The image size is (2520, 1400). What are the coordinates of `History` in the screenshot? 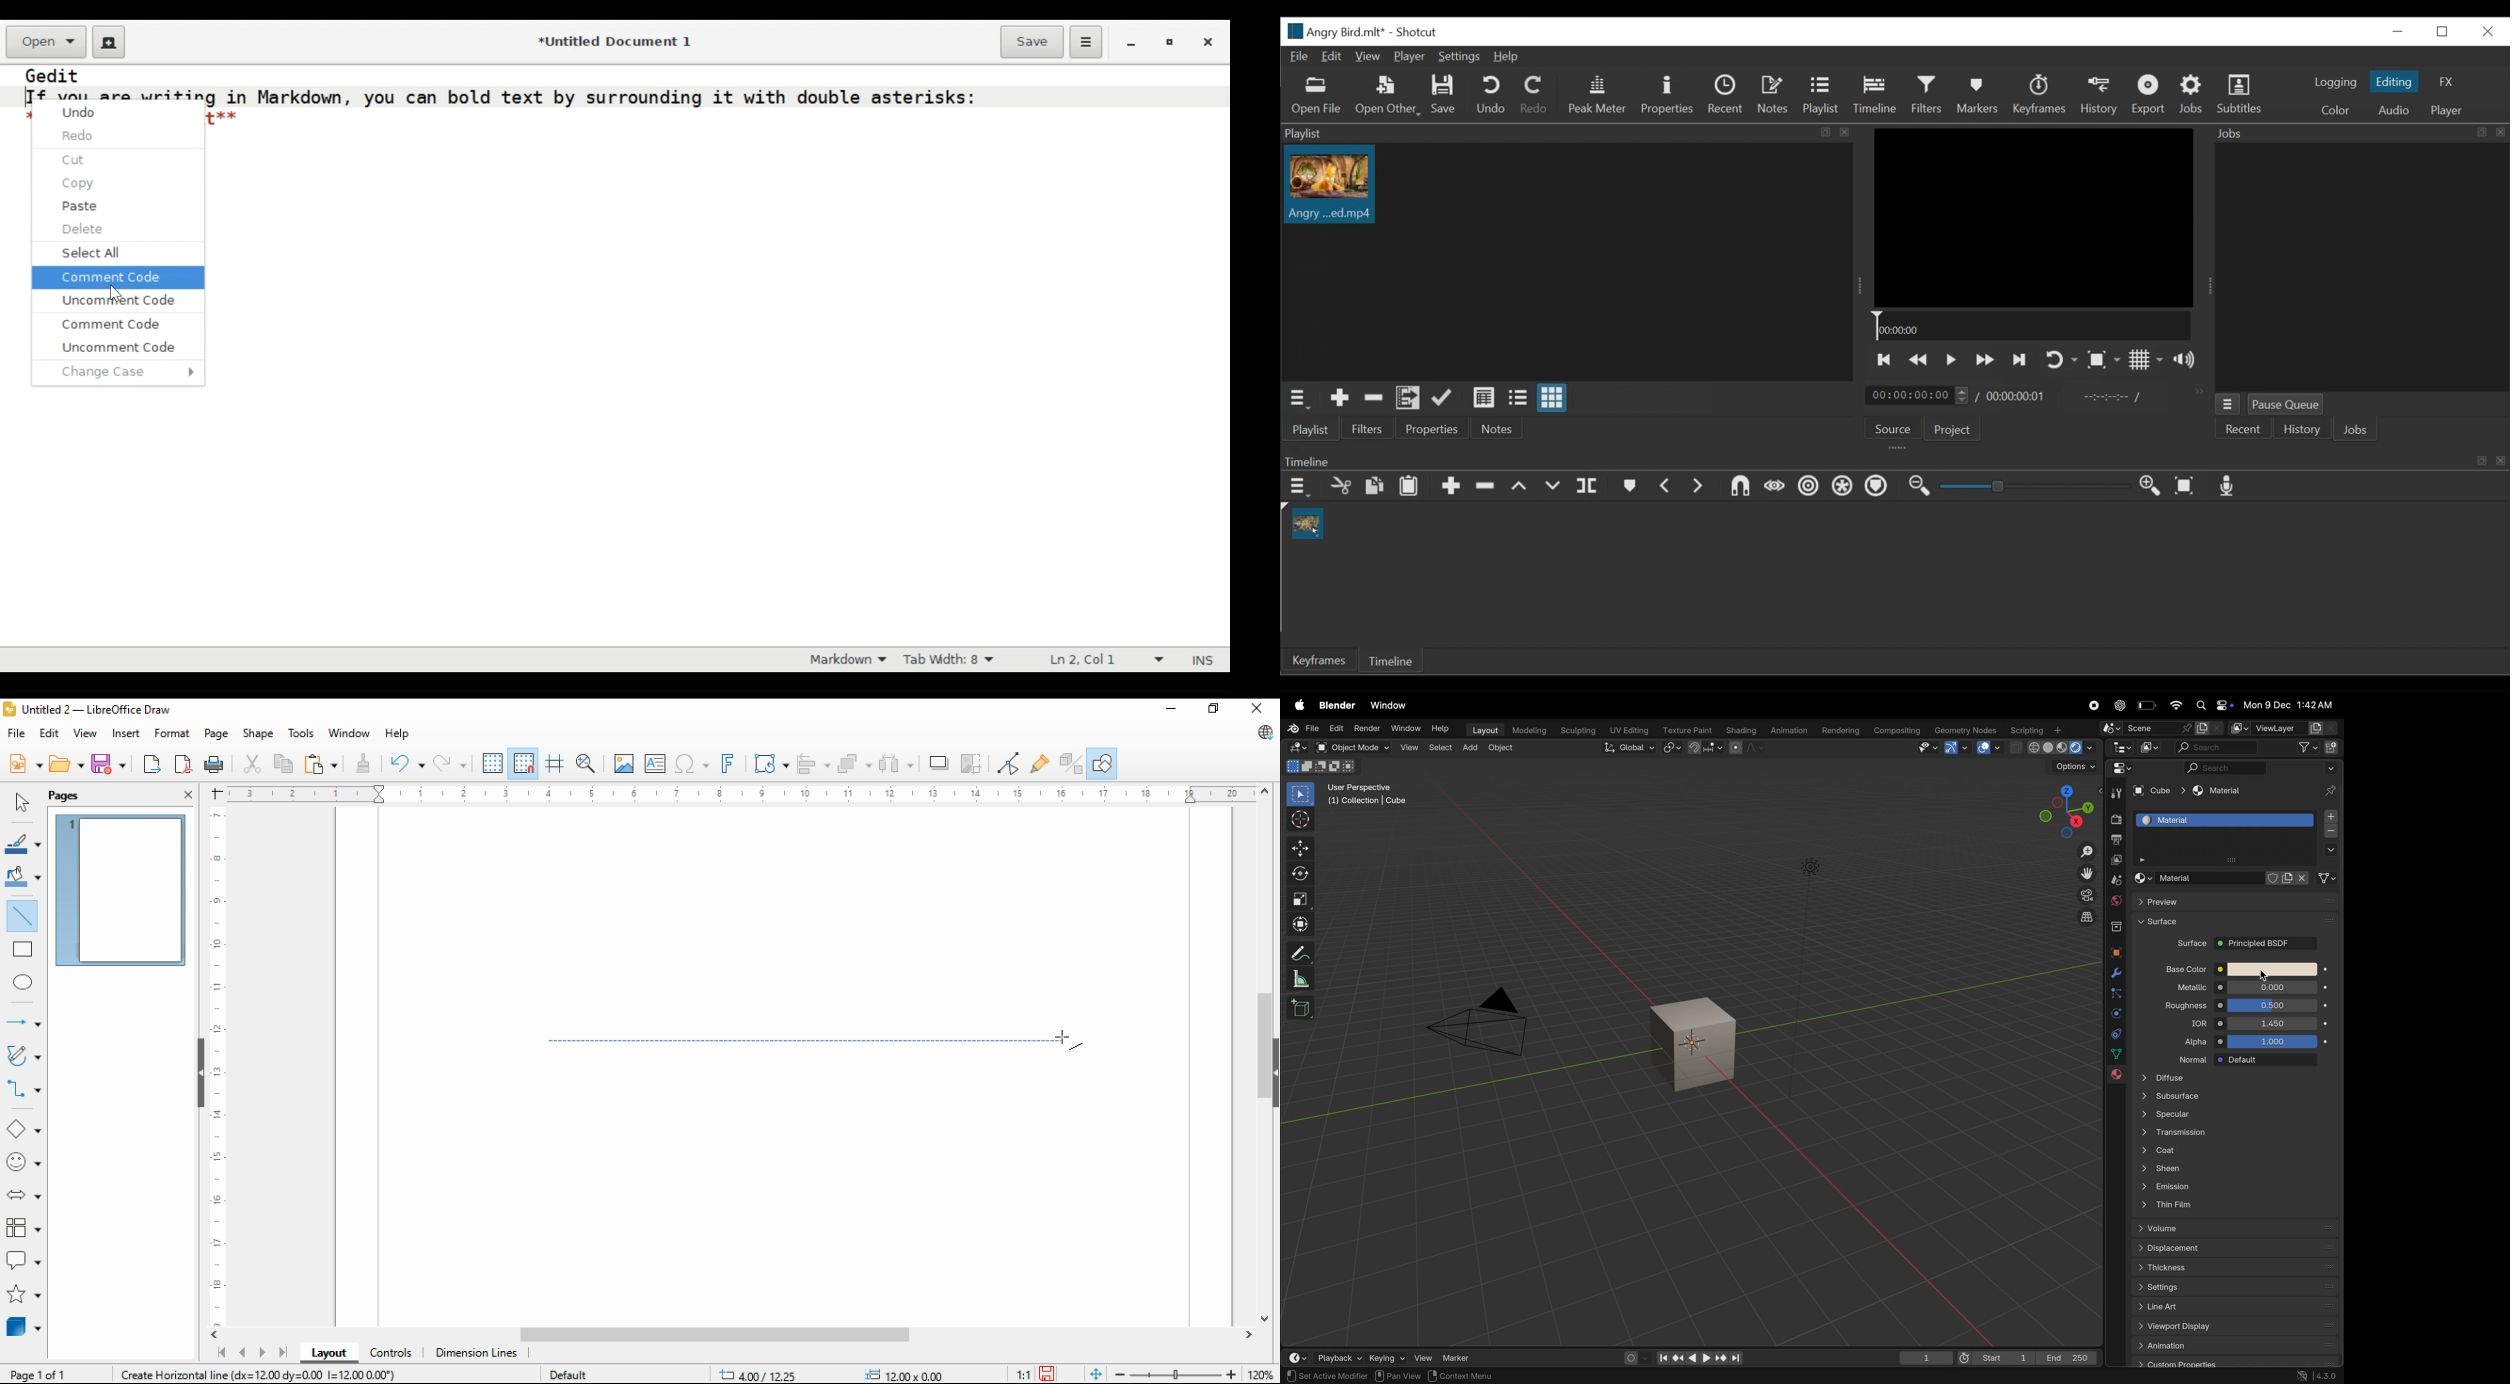 It's located at (2100, 95).